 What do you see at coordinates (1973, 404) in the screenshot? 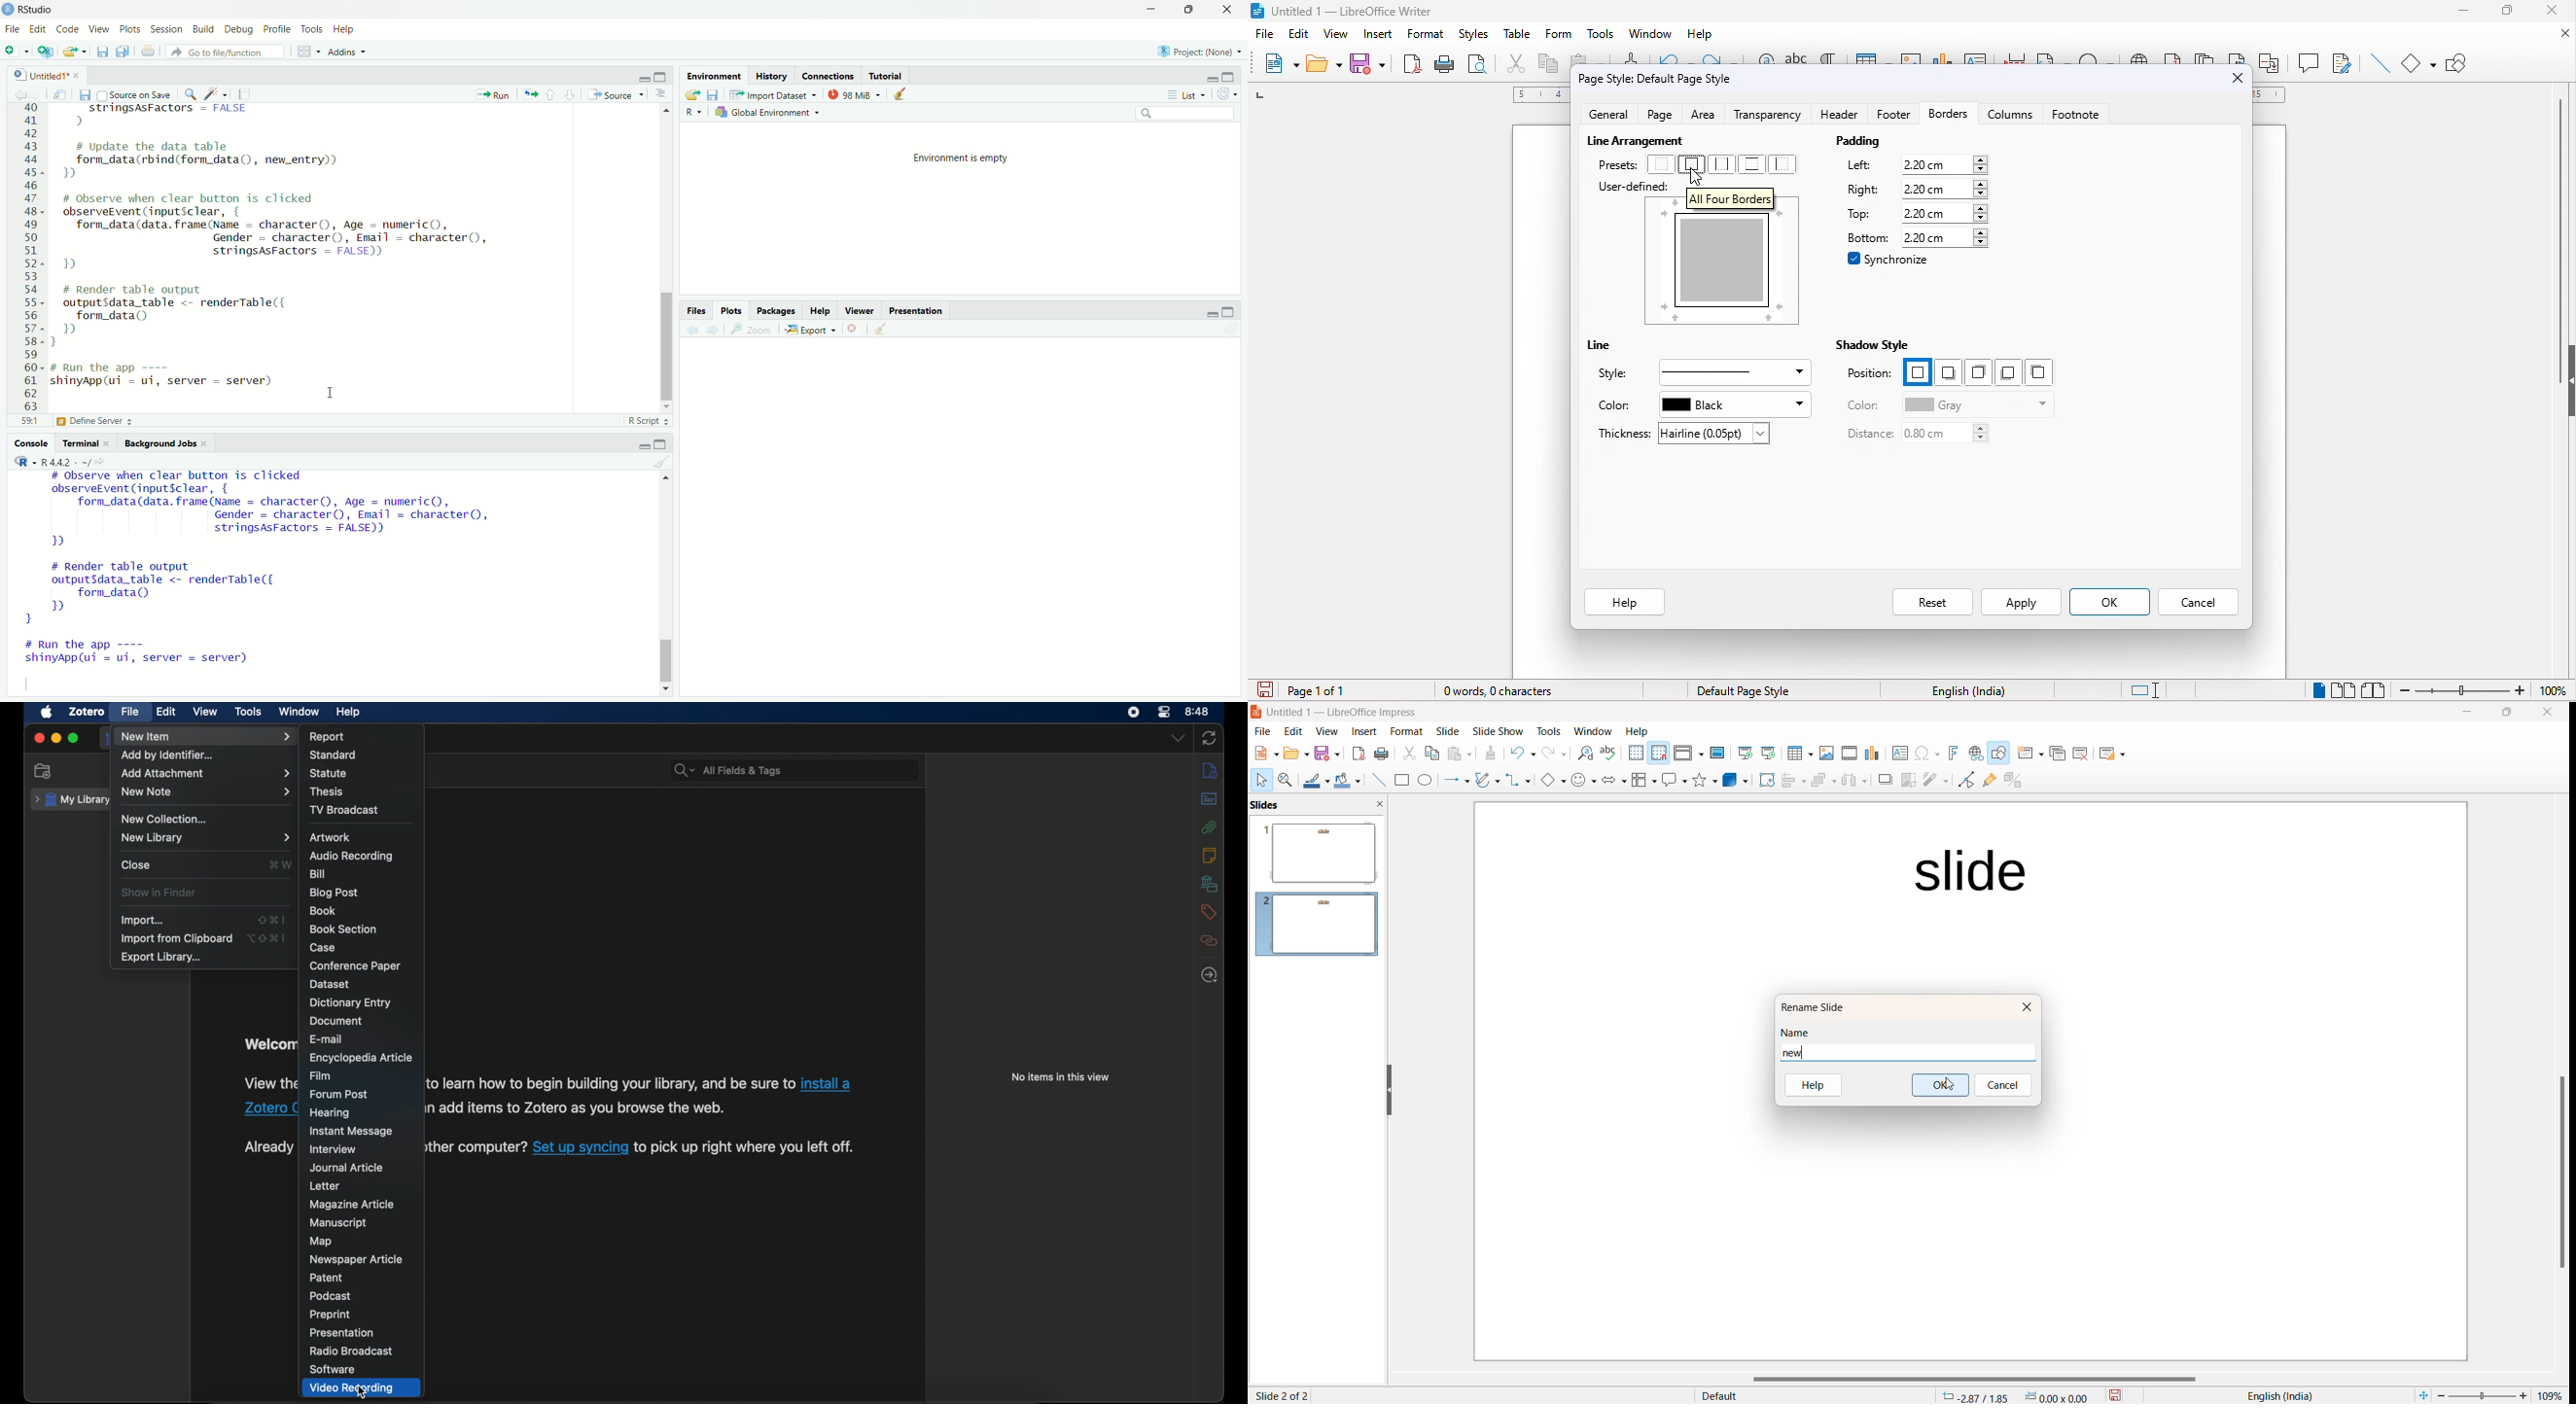
I see `gray` at bounding box center [1973, 404].